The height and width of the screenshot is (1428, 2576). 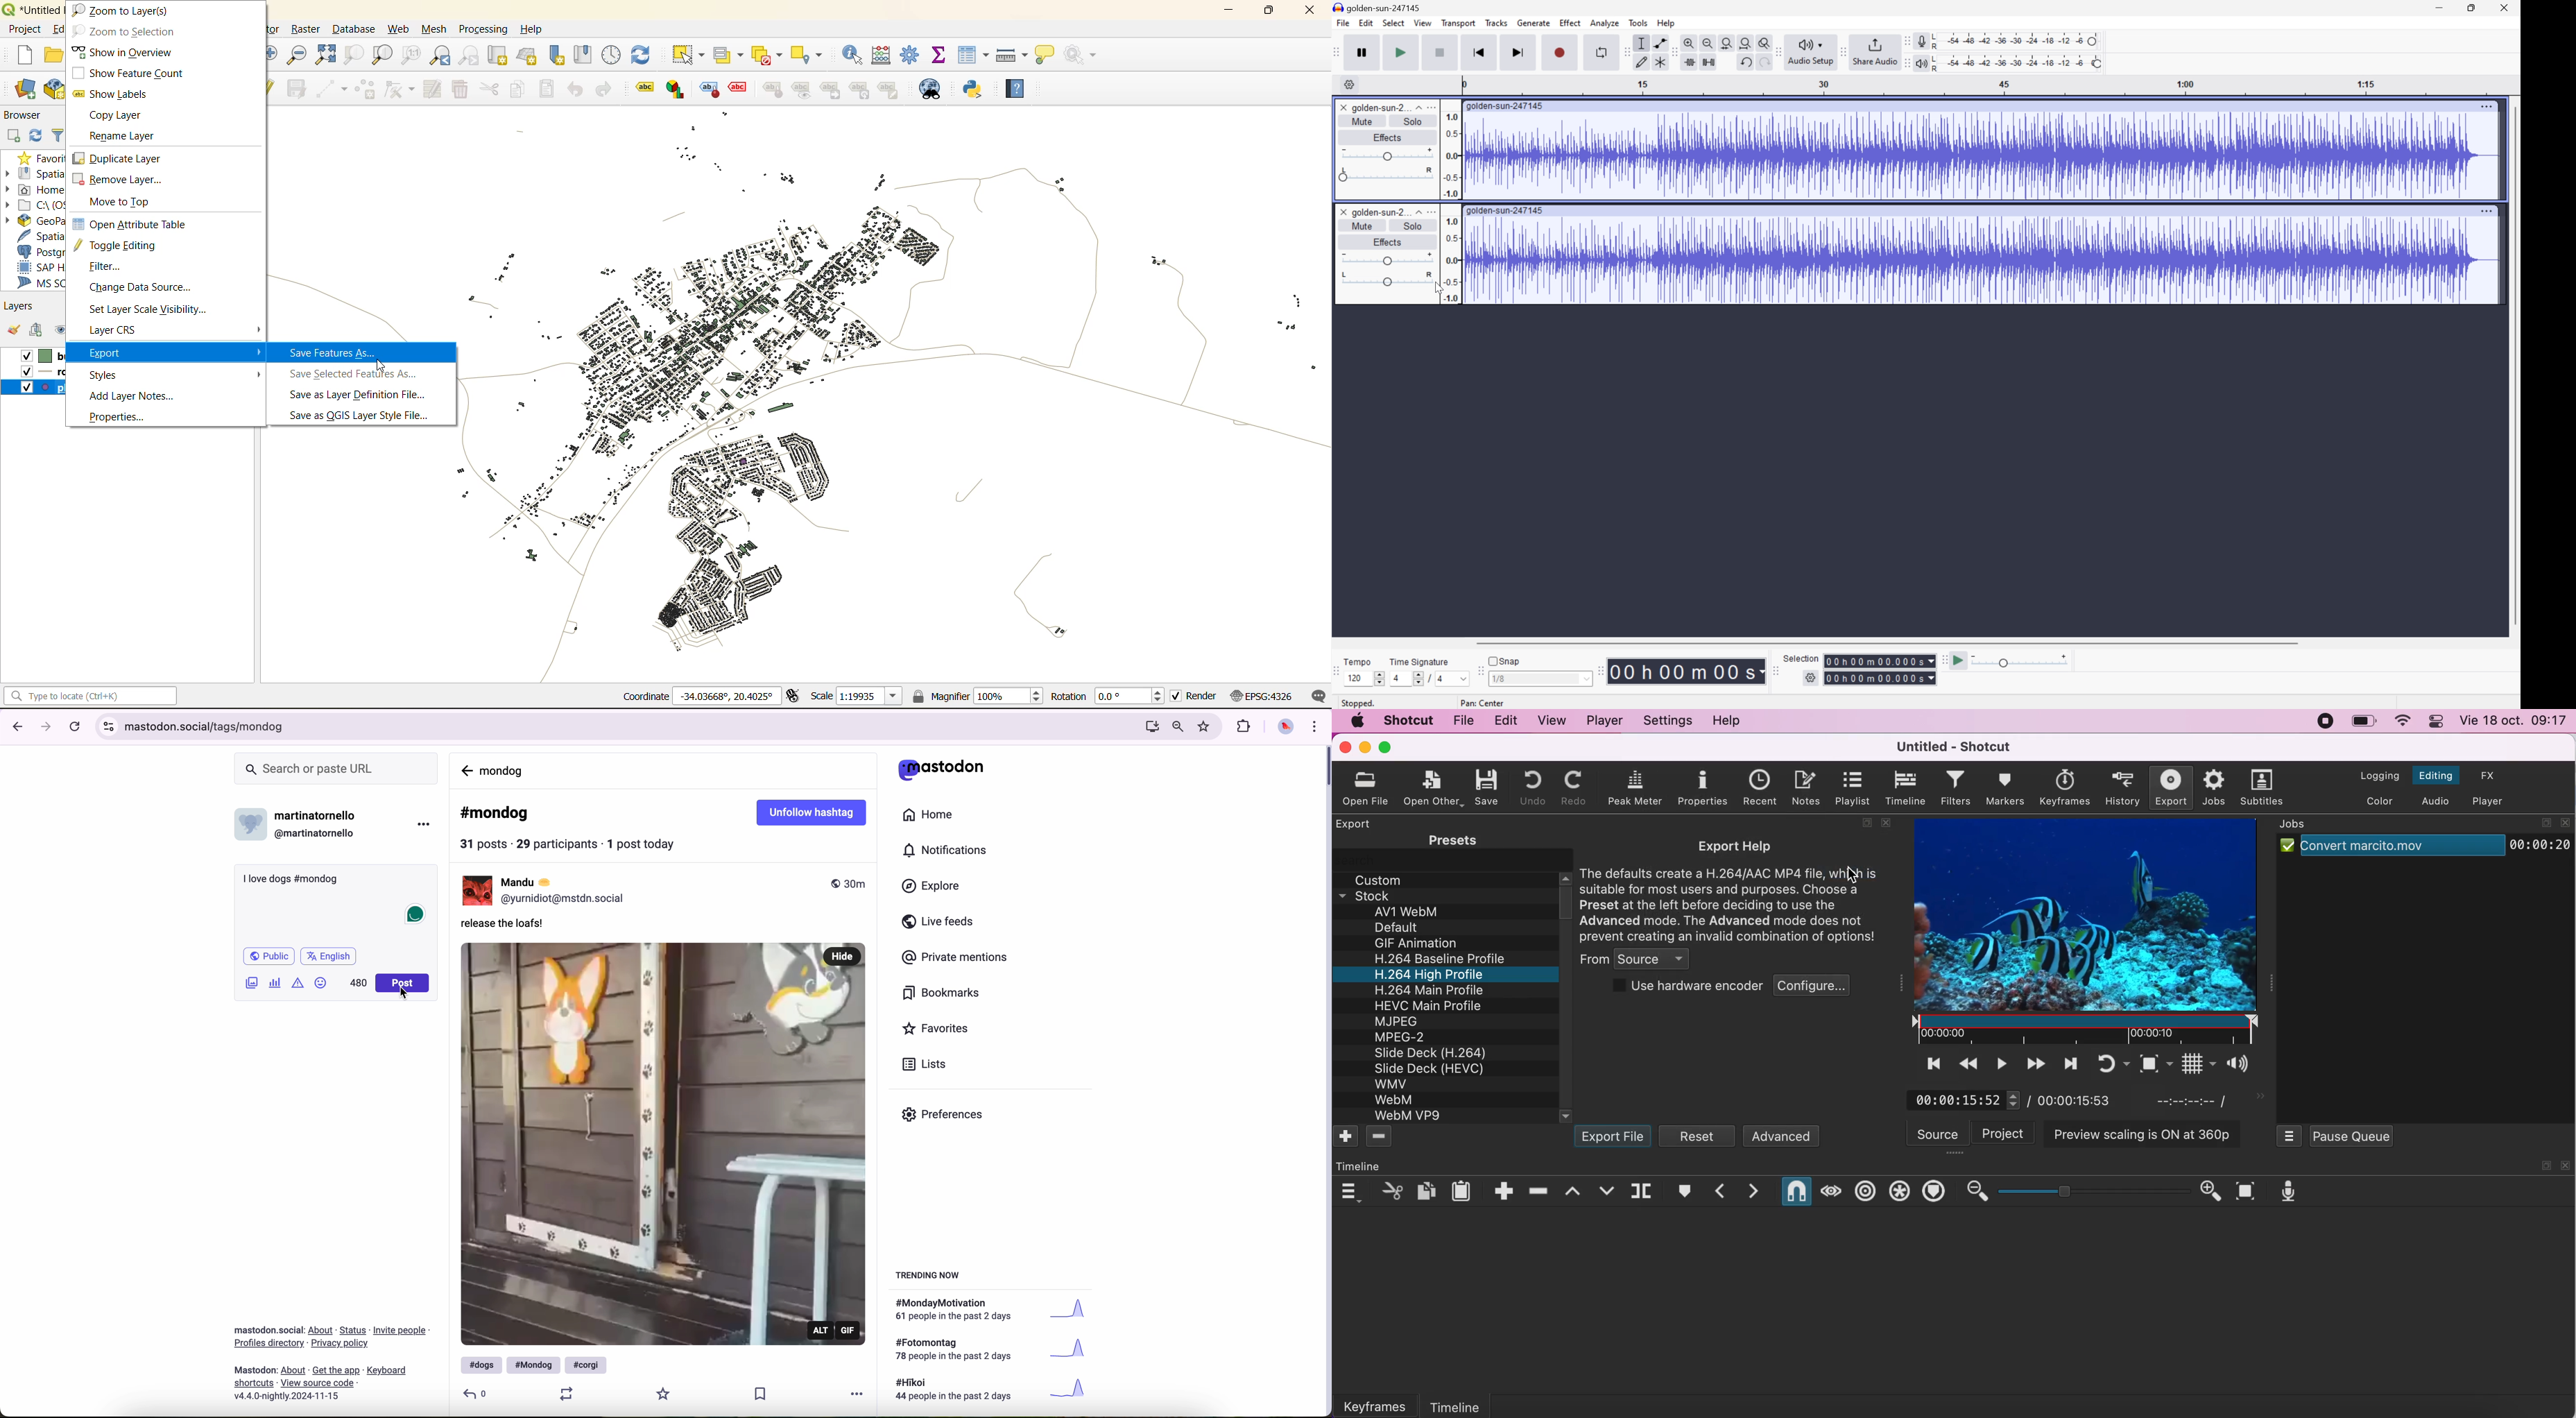 What do you see at coordinates (1938, 1133) in the screenshot?
I see `source` at bounding box center [1938, 1133].